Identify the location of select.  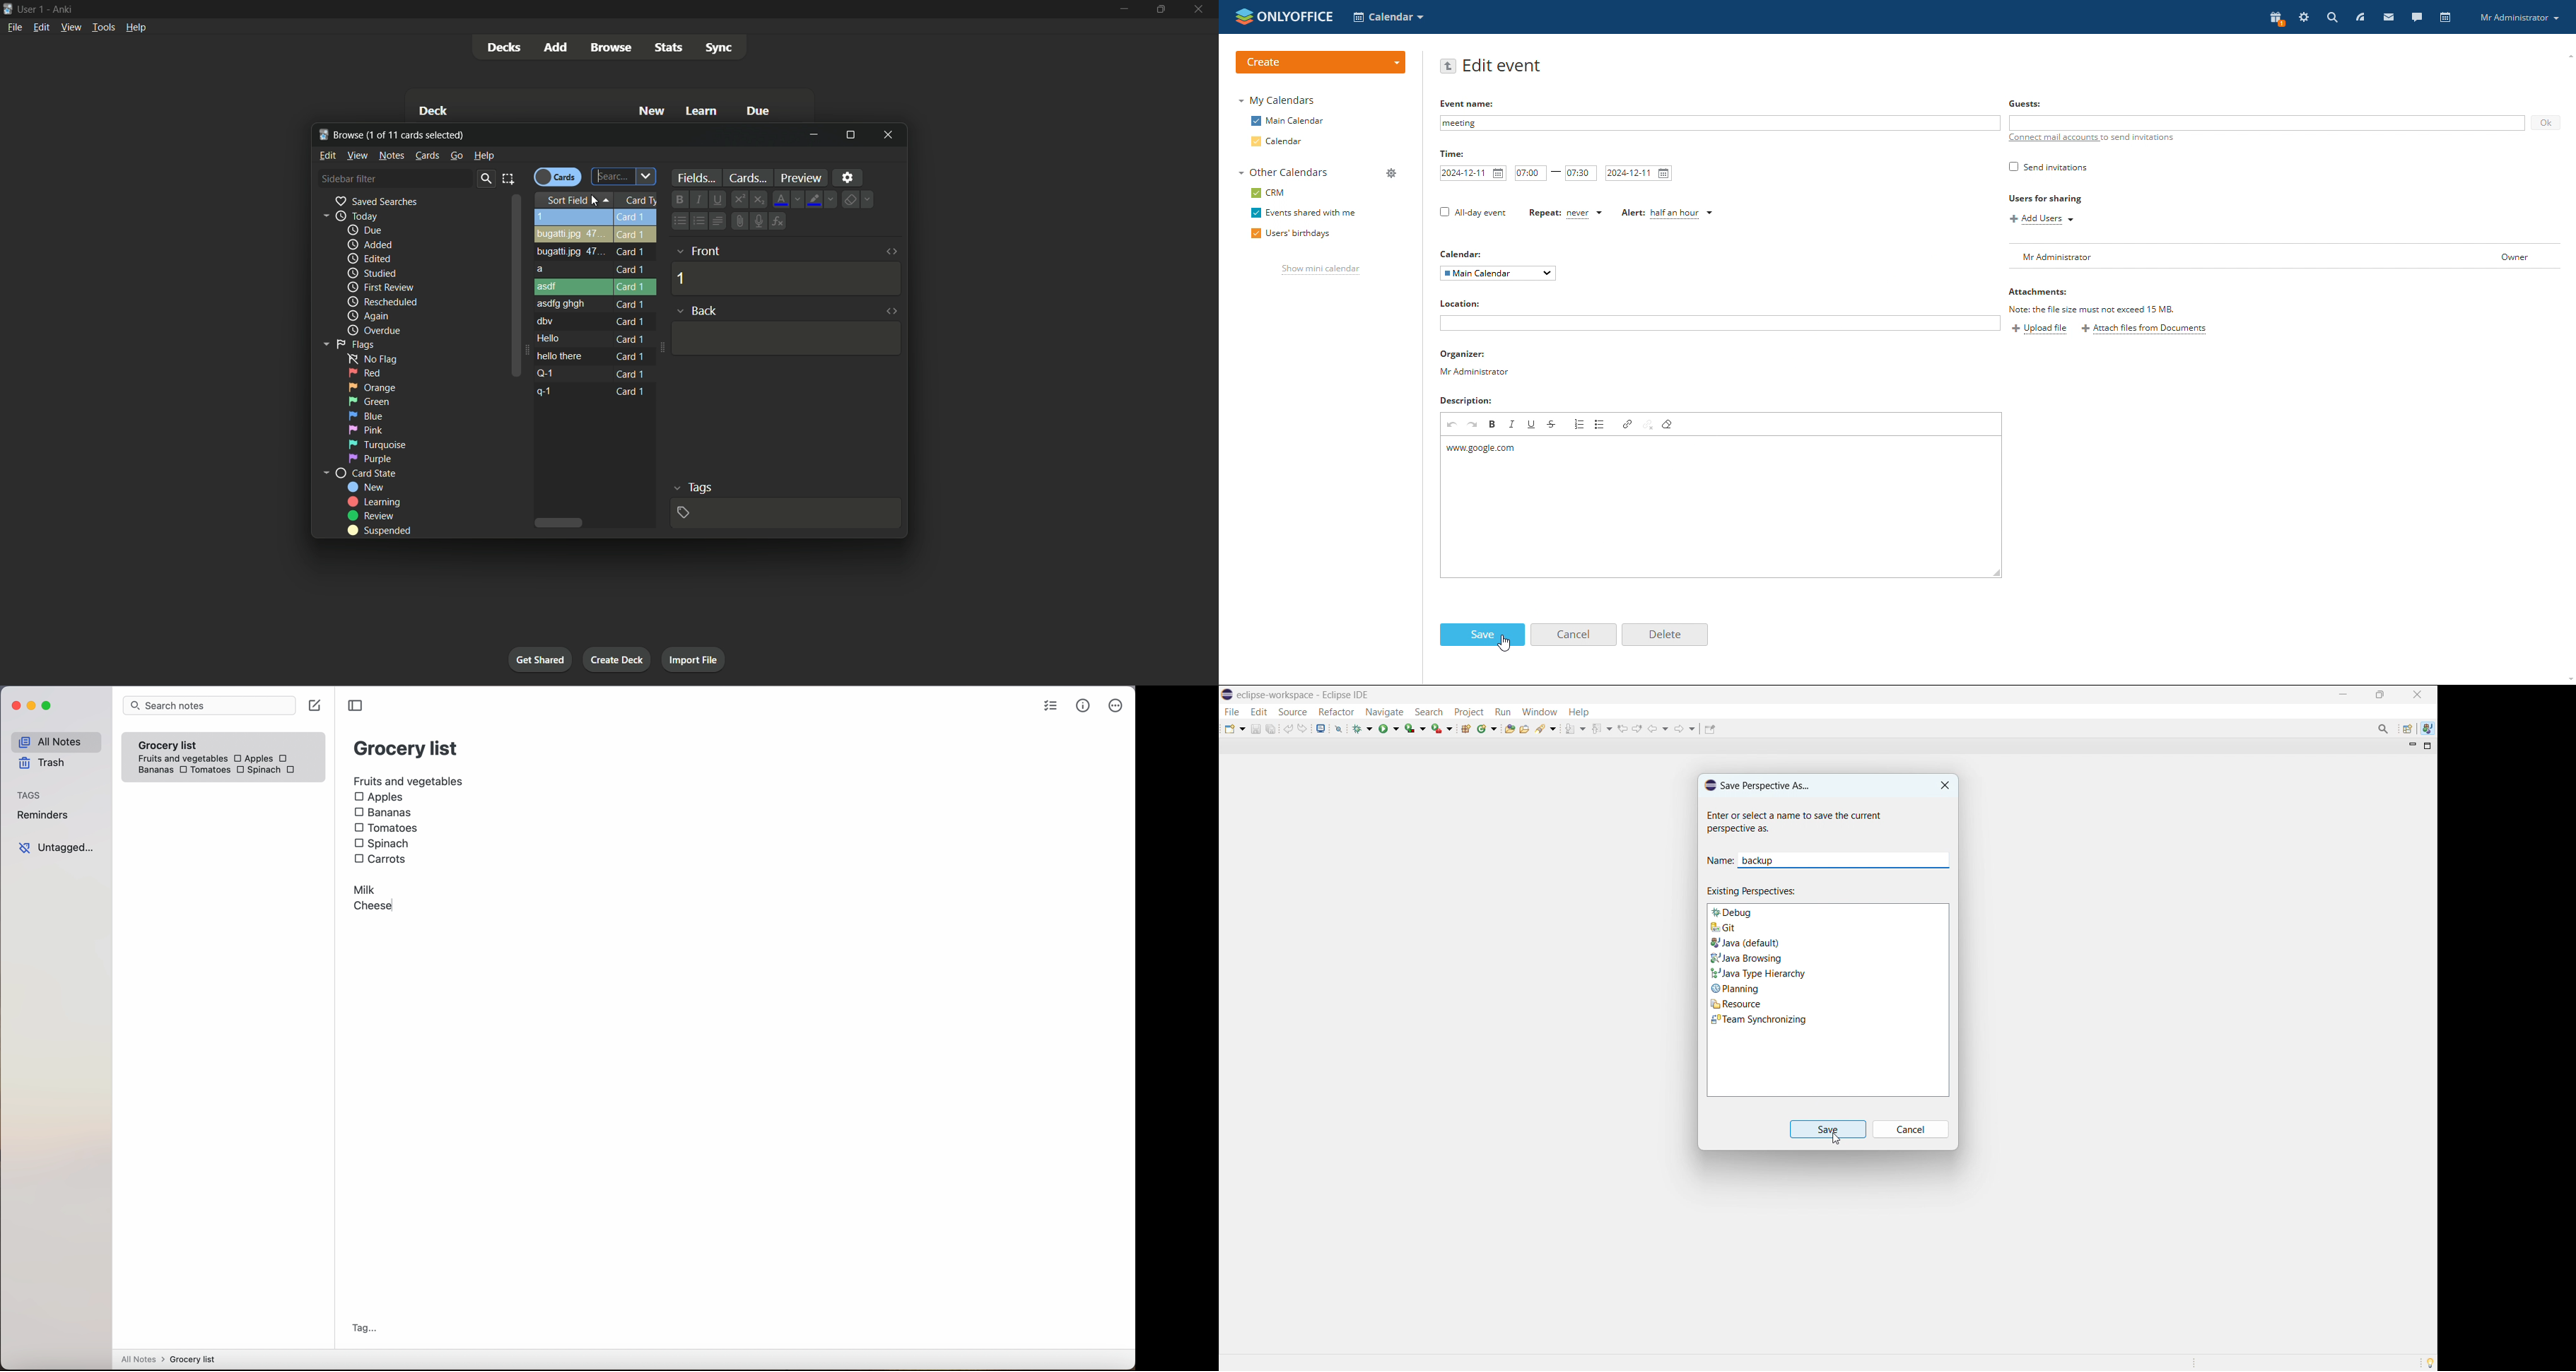
(511, 178).